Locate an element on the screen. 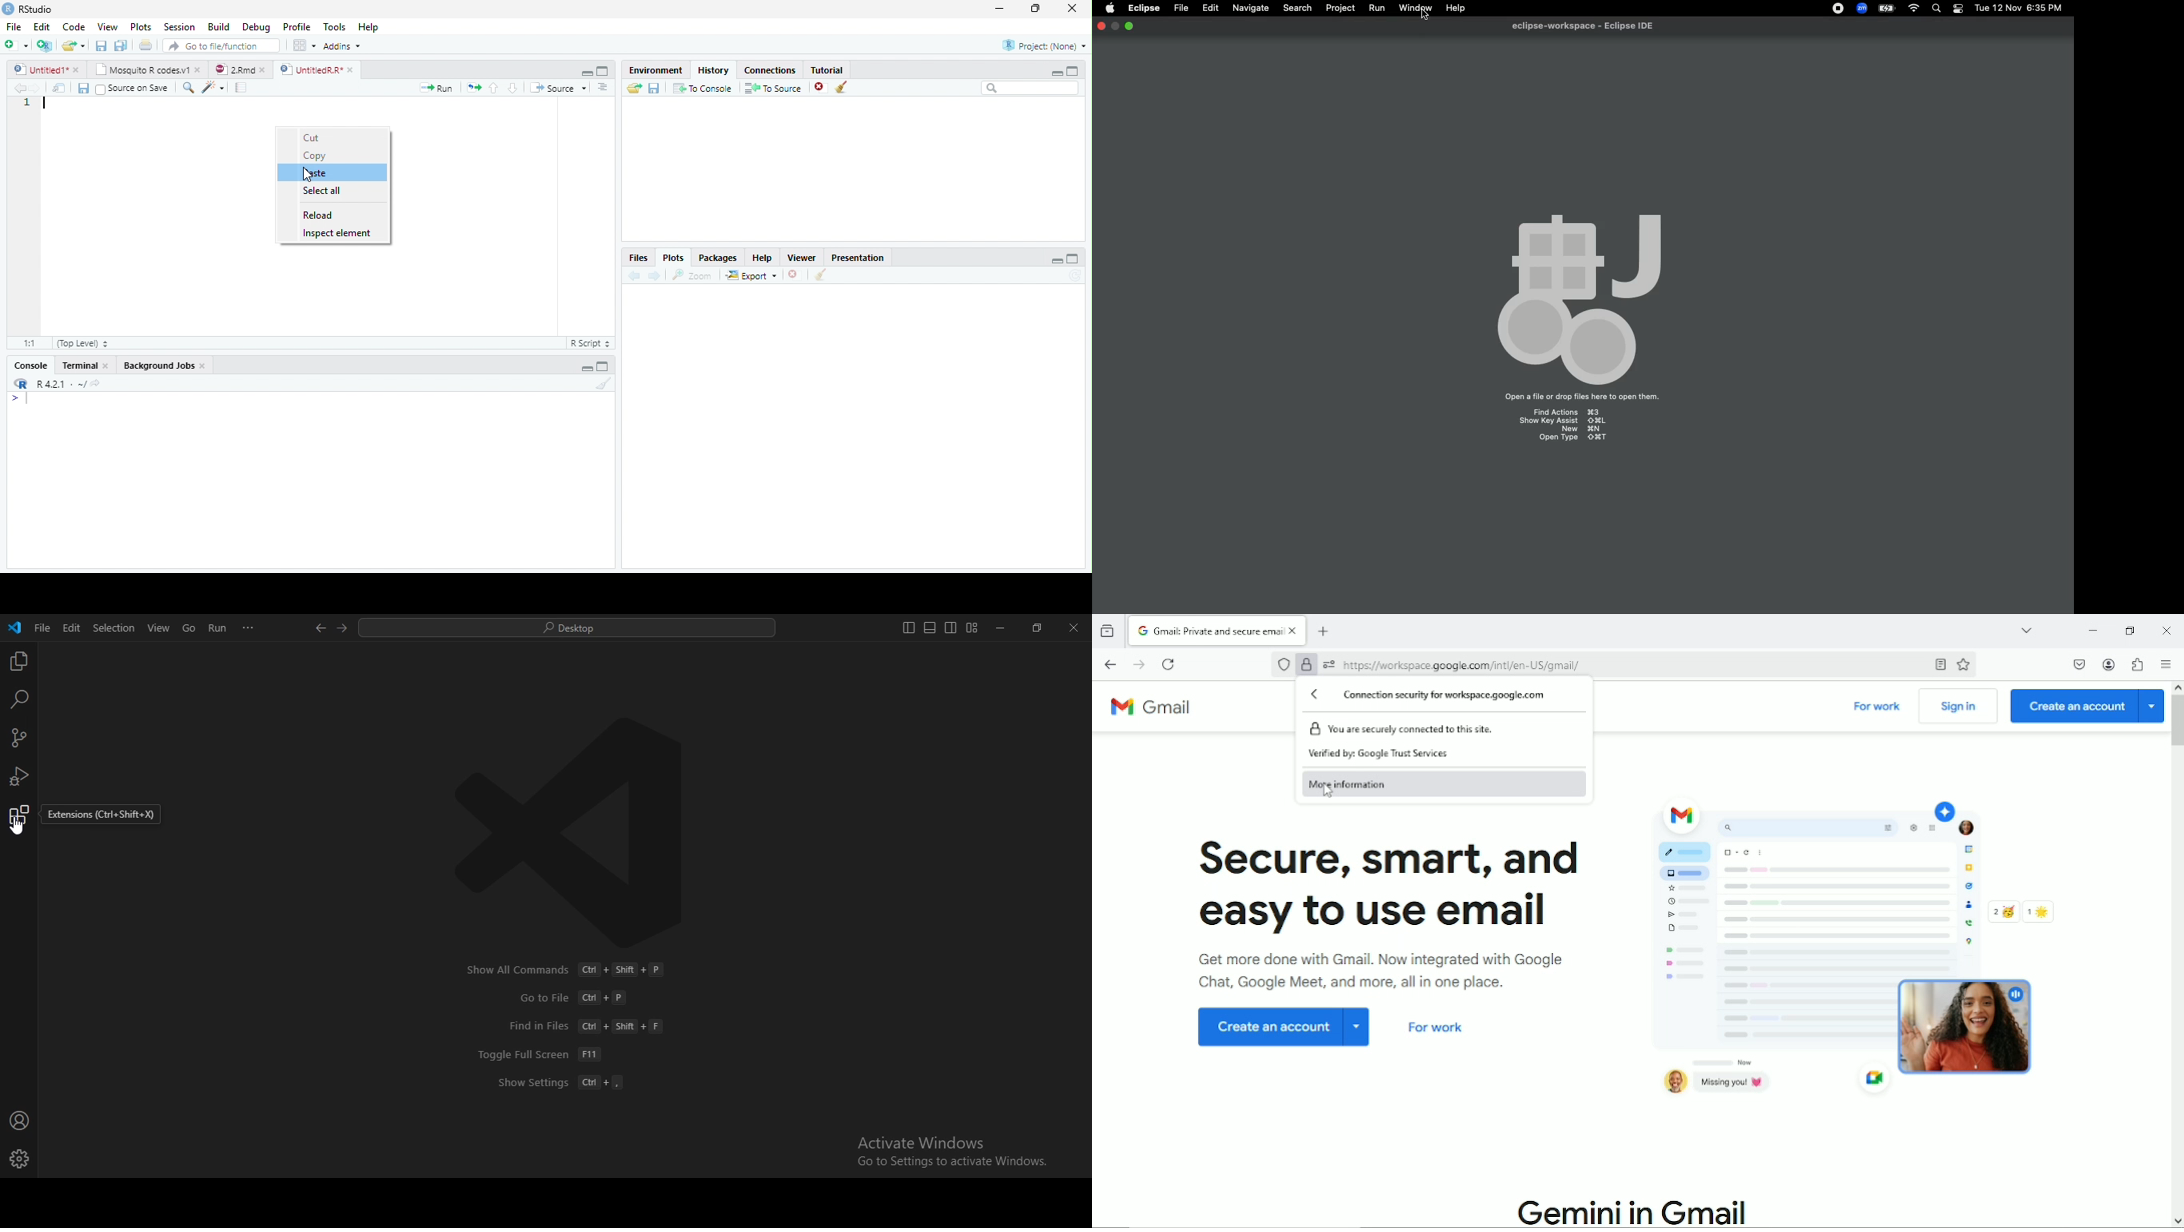 This screenshot has height=1232, width=2184. Addins is located at coordinates (344, 46).